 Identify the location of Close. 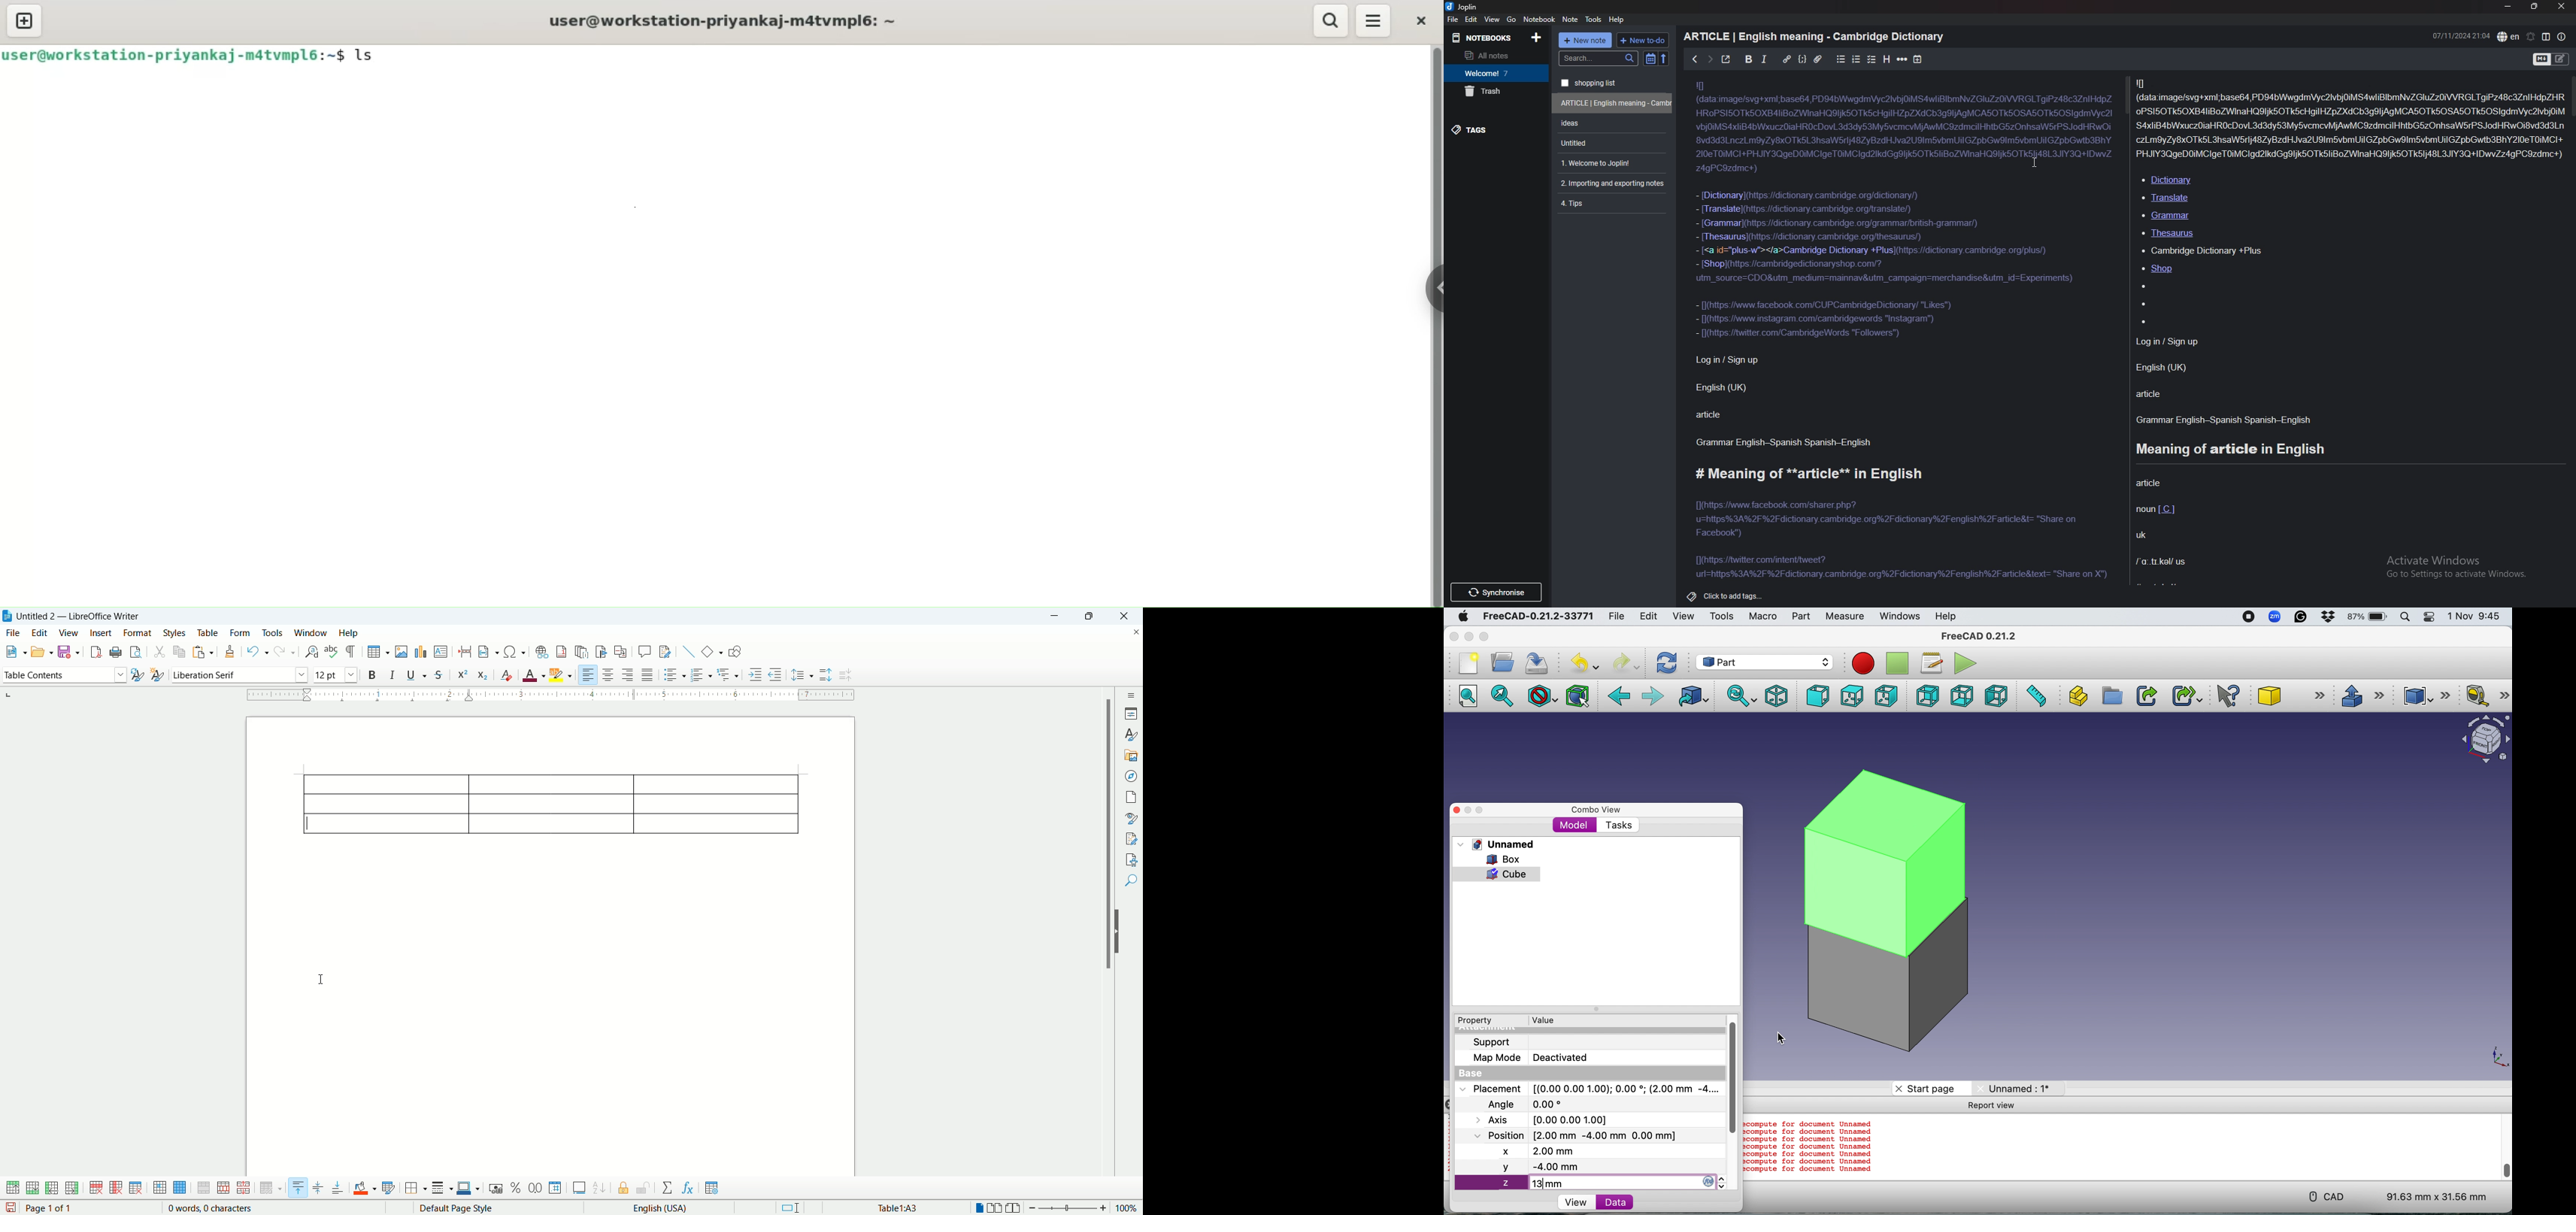
(1454, 636).